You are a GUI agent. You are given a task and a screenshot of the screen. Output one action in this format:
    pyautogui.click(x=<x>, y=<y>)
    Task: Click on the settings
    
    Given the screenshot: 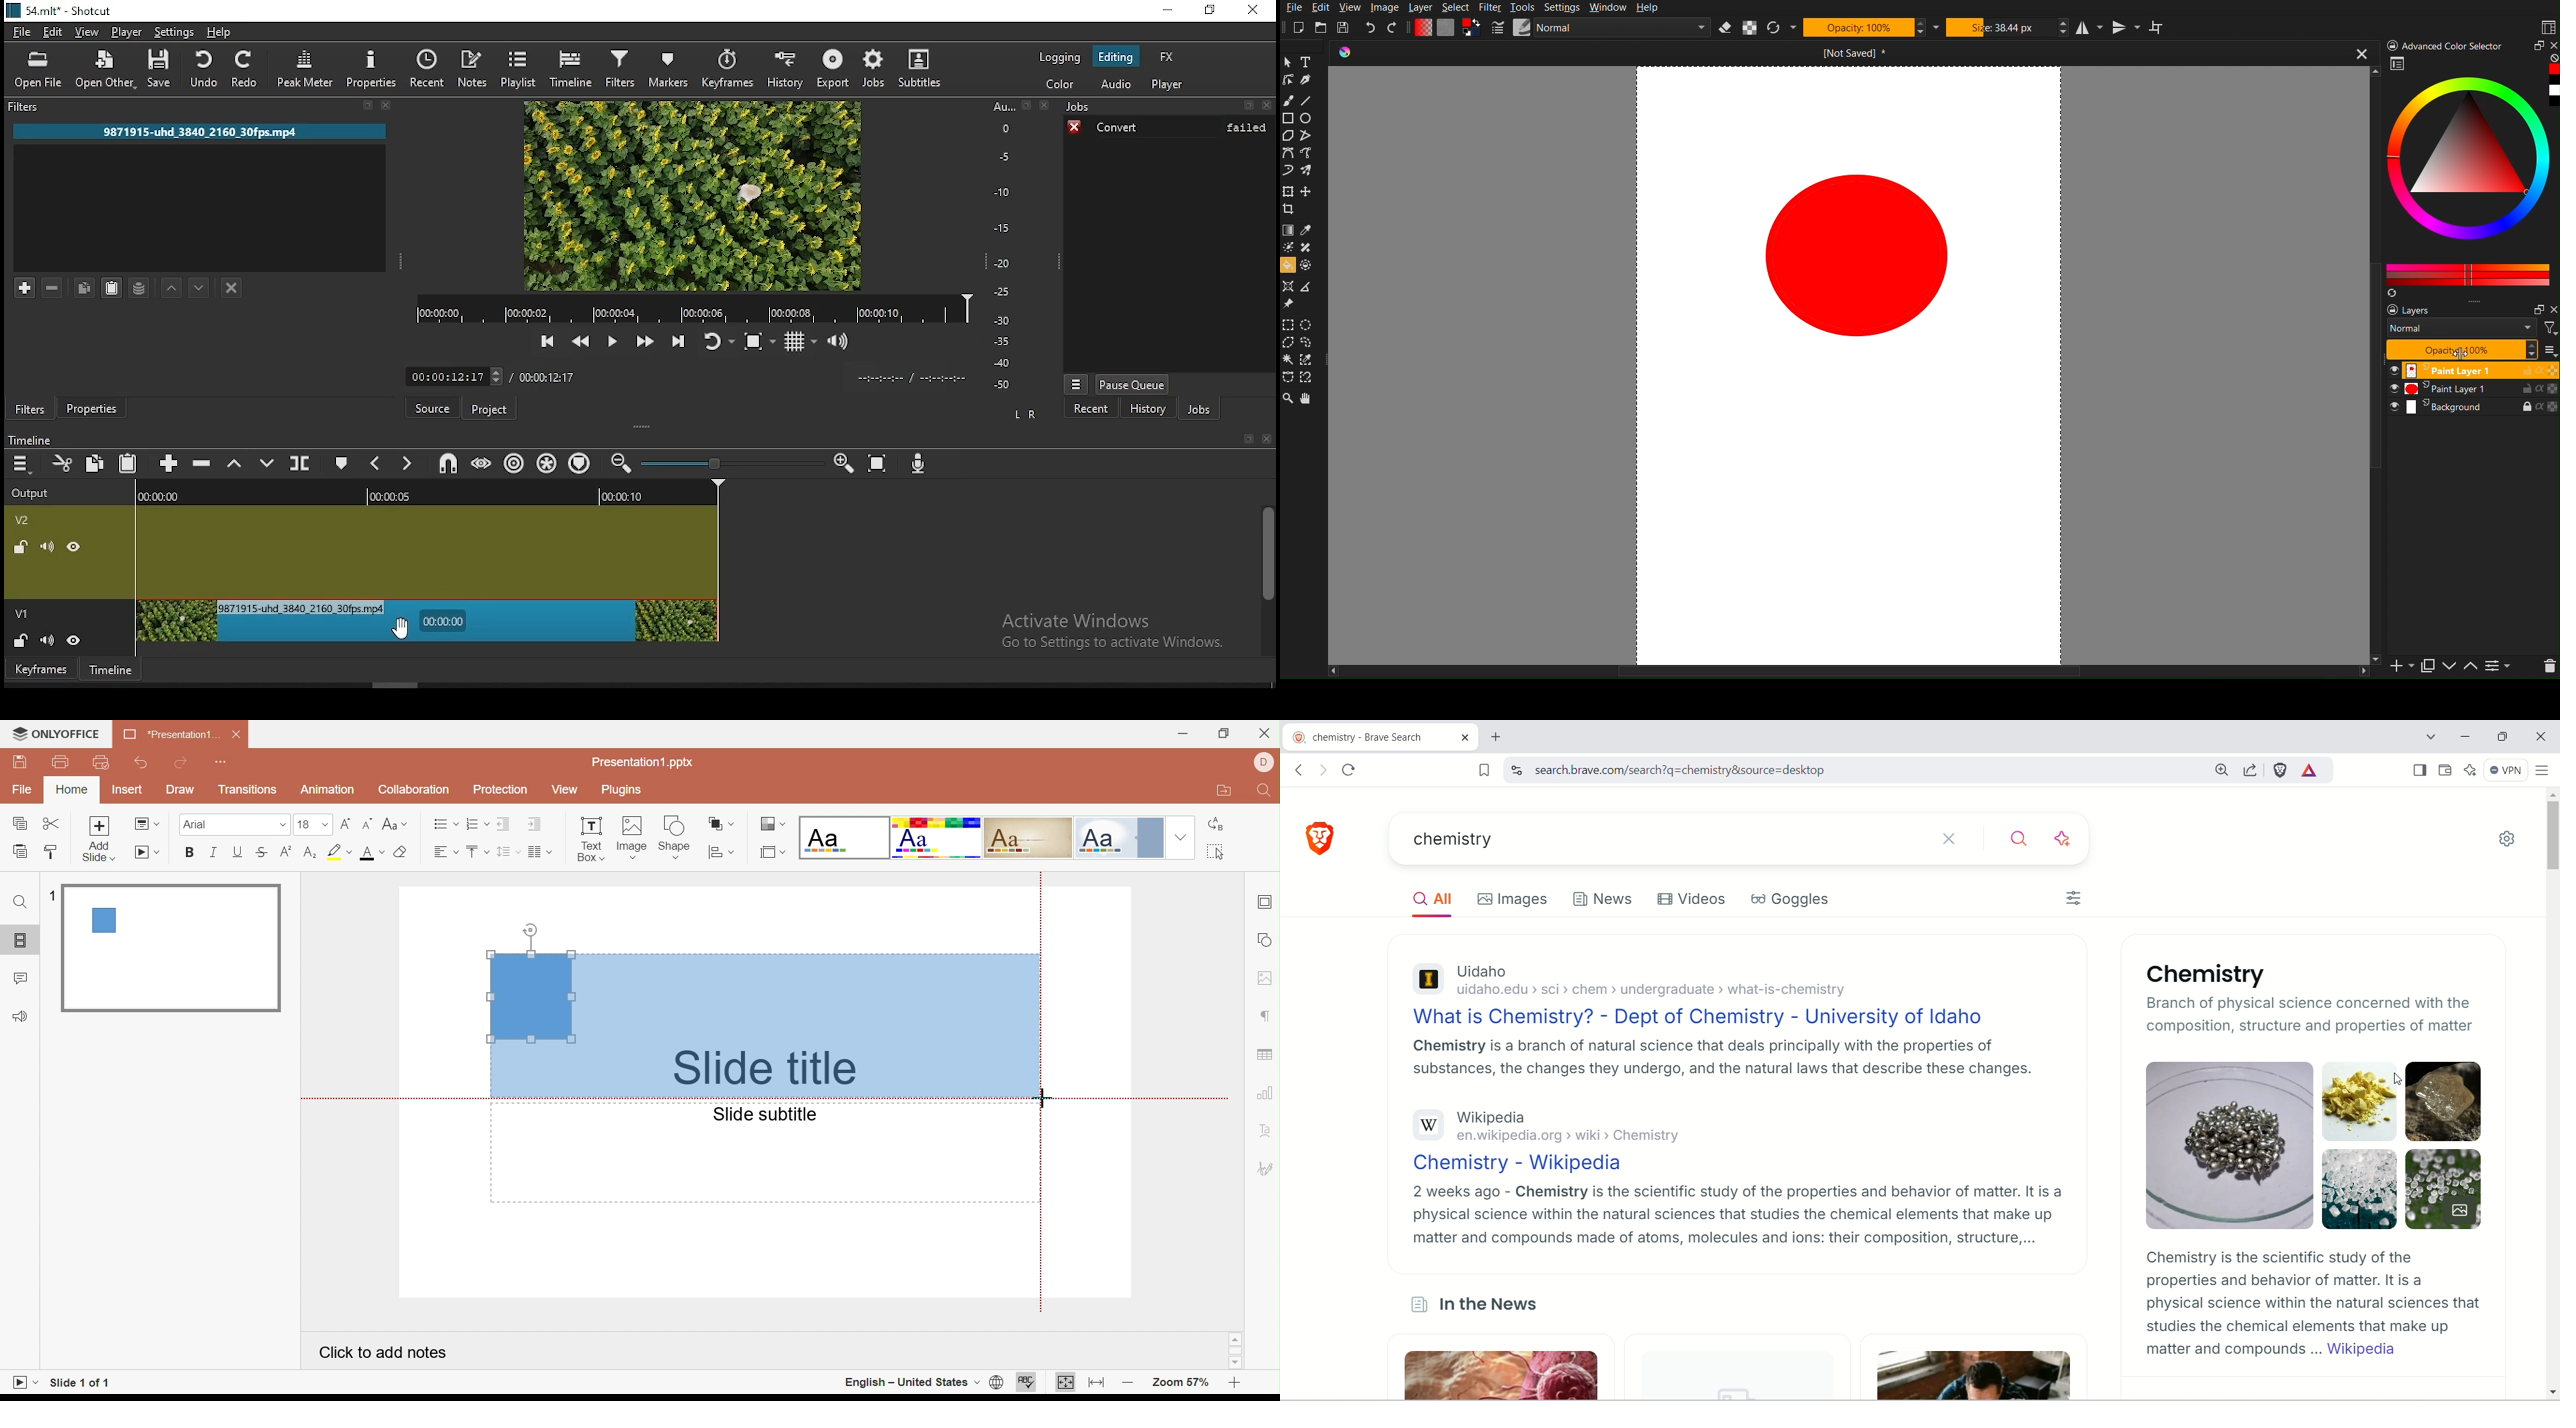 What is the action you would take?
    pyautogui.click(x=174, y=33)
    